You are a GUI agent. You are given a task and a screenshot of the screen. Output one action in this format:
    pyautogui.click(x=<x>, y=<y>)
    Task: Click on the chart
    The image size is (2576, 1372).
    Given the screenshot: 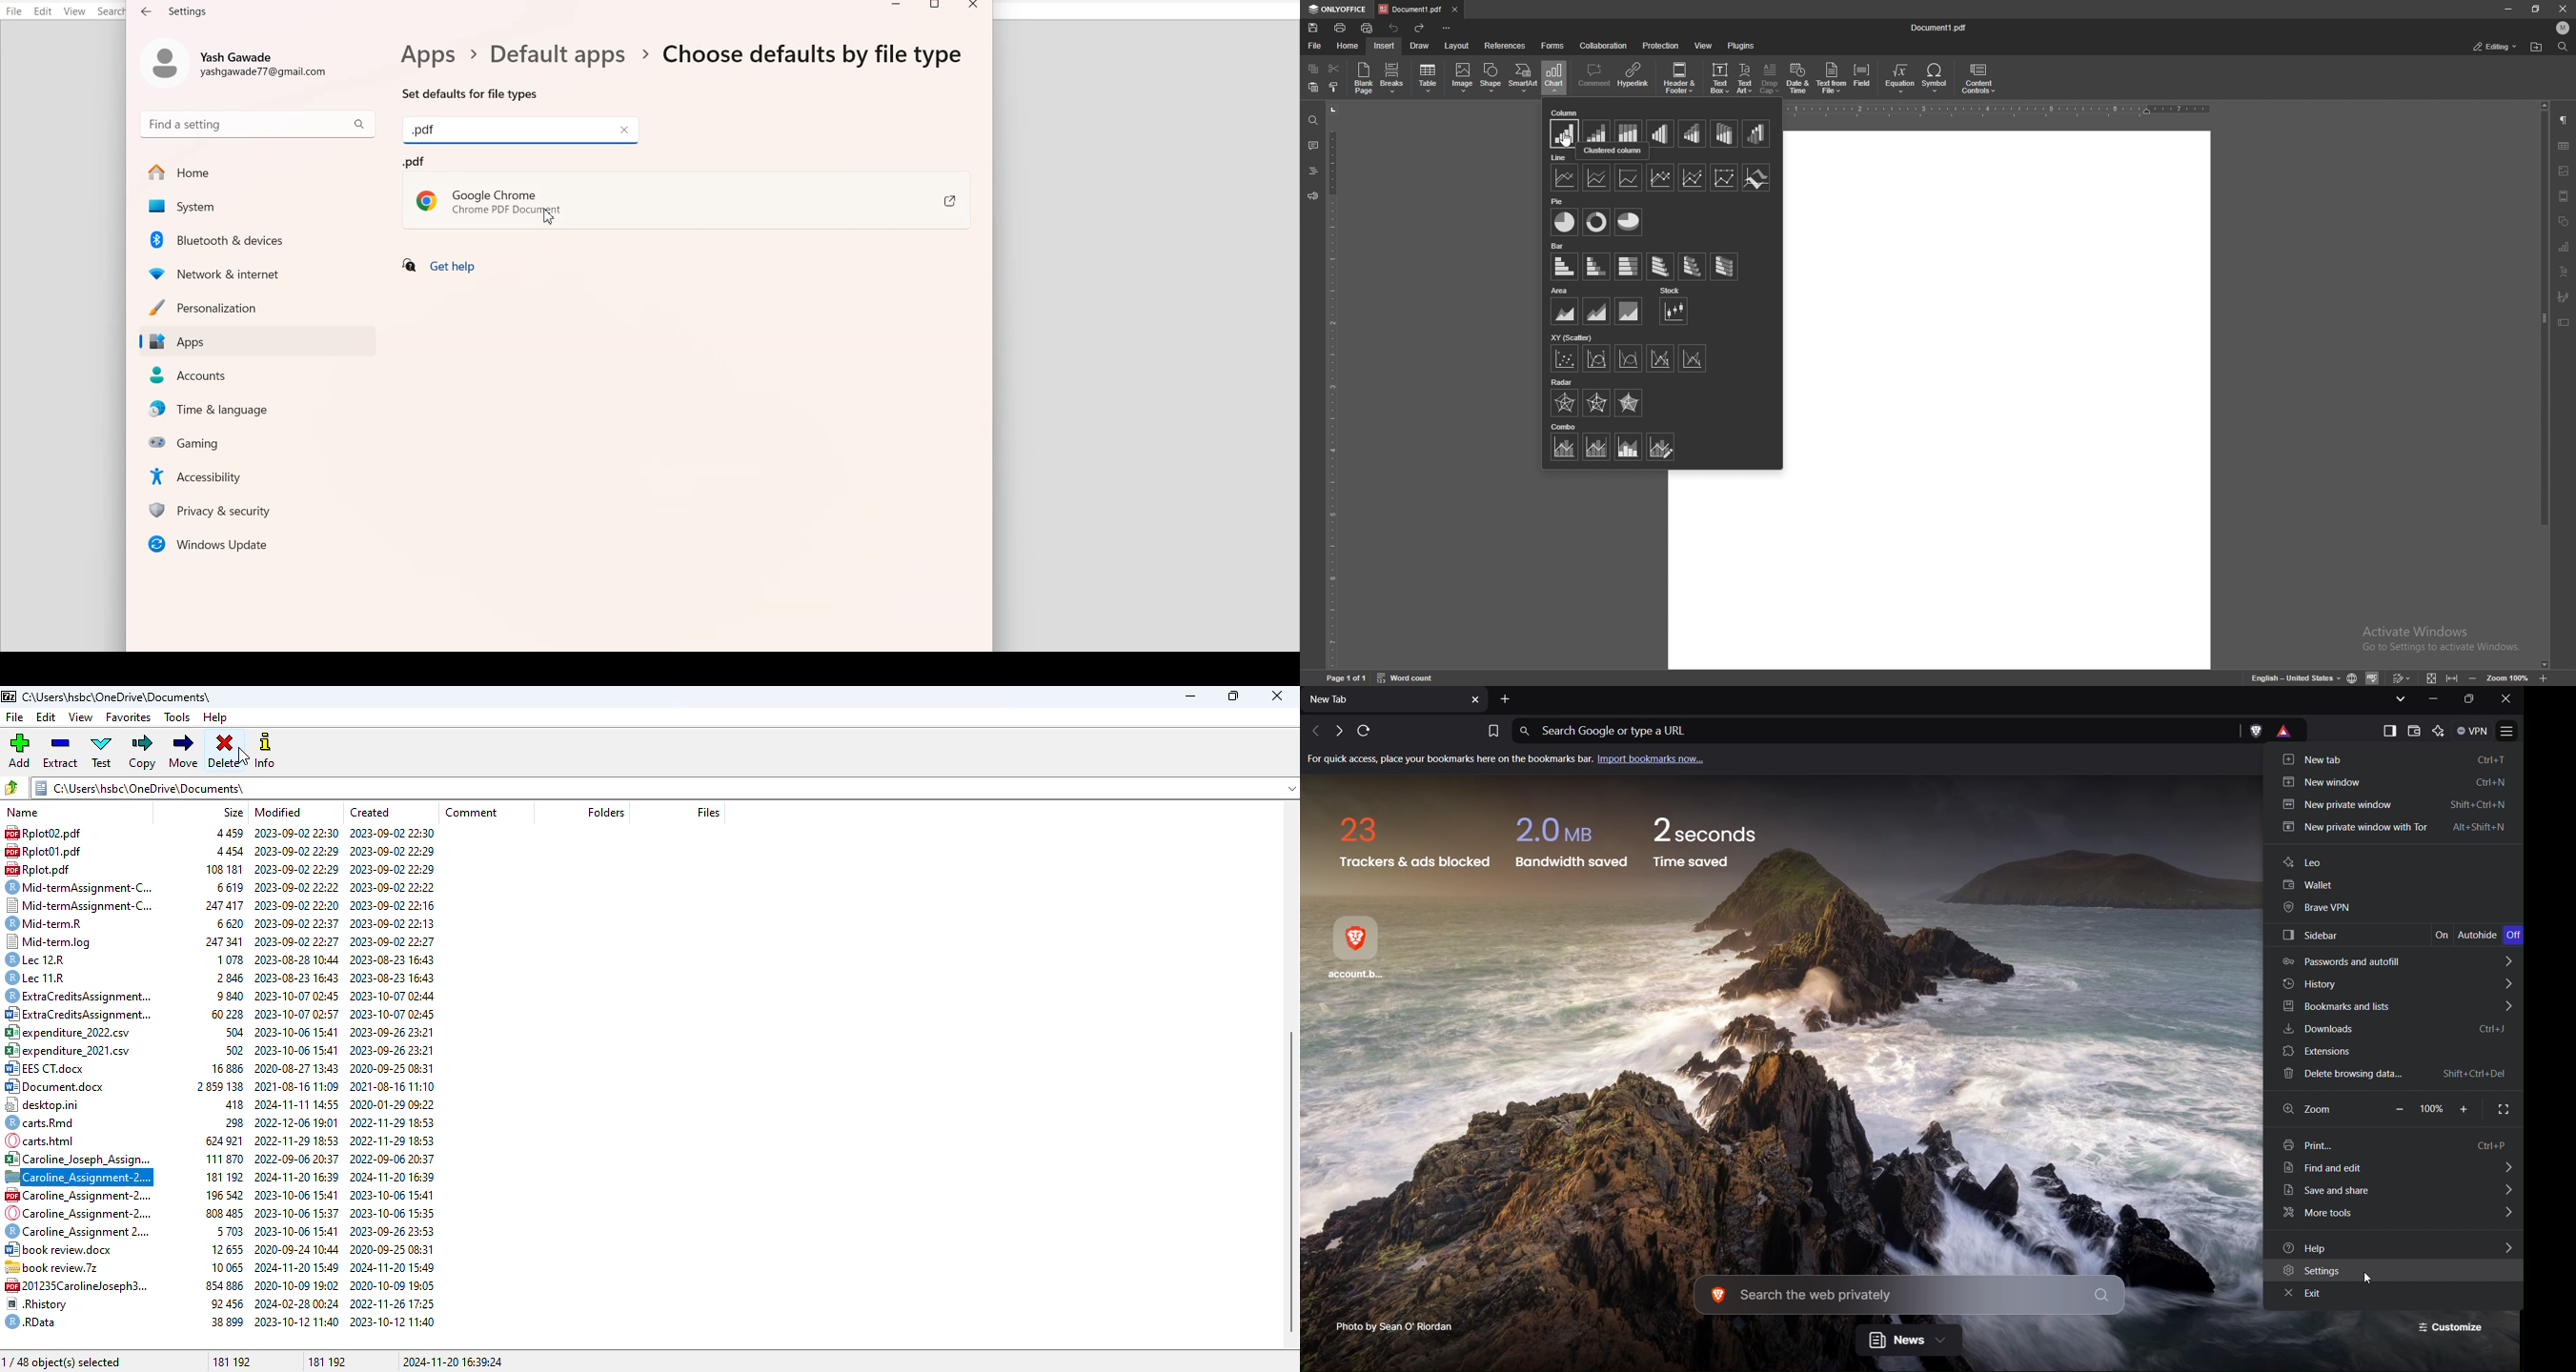 What is the action you would take?
    pyautogui.click(x=1554, y=77)
    